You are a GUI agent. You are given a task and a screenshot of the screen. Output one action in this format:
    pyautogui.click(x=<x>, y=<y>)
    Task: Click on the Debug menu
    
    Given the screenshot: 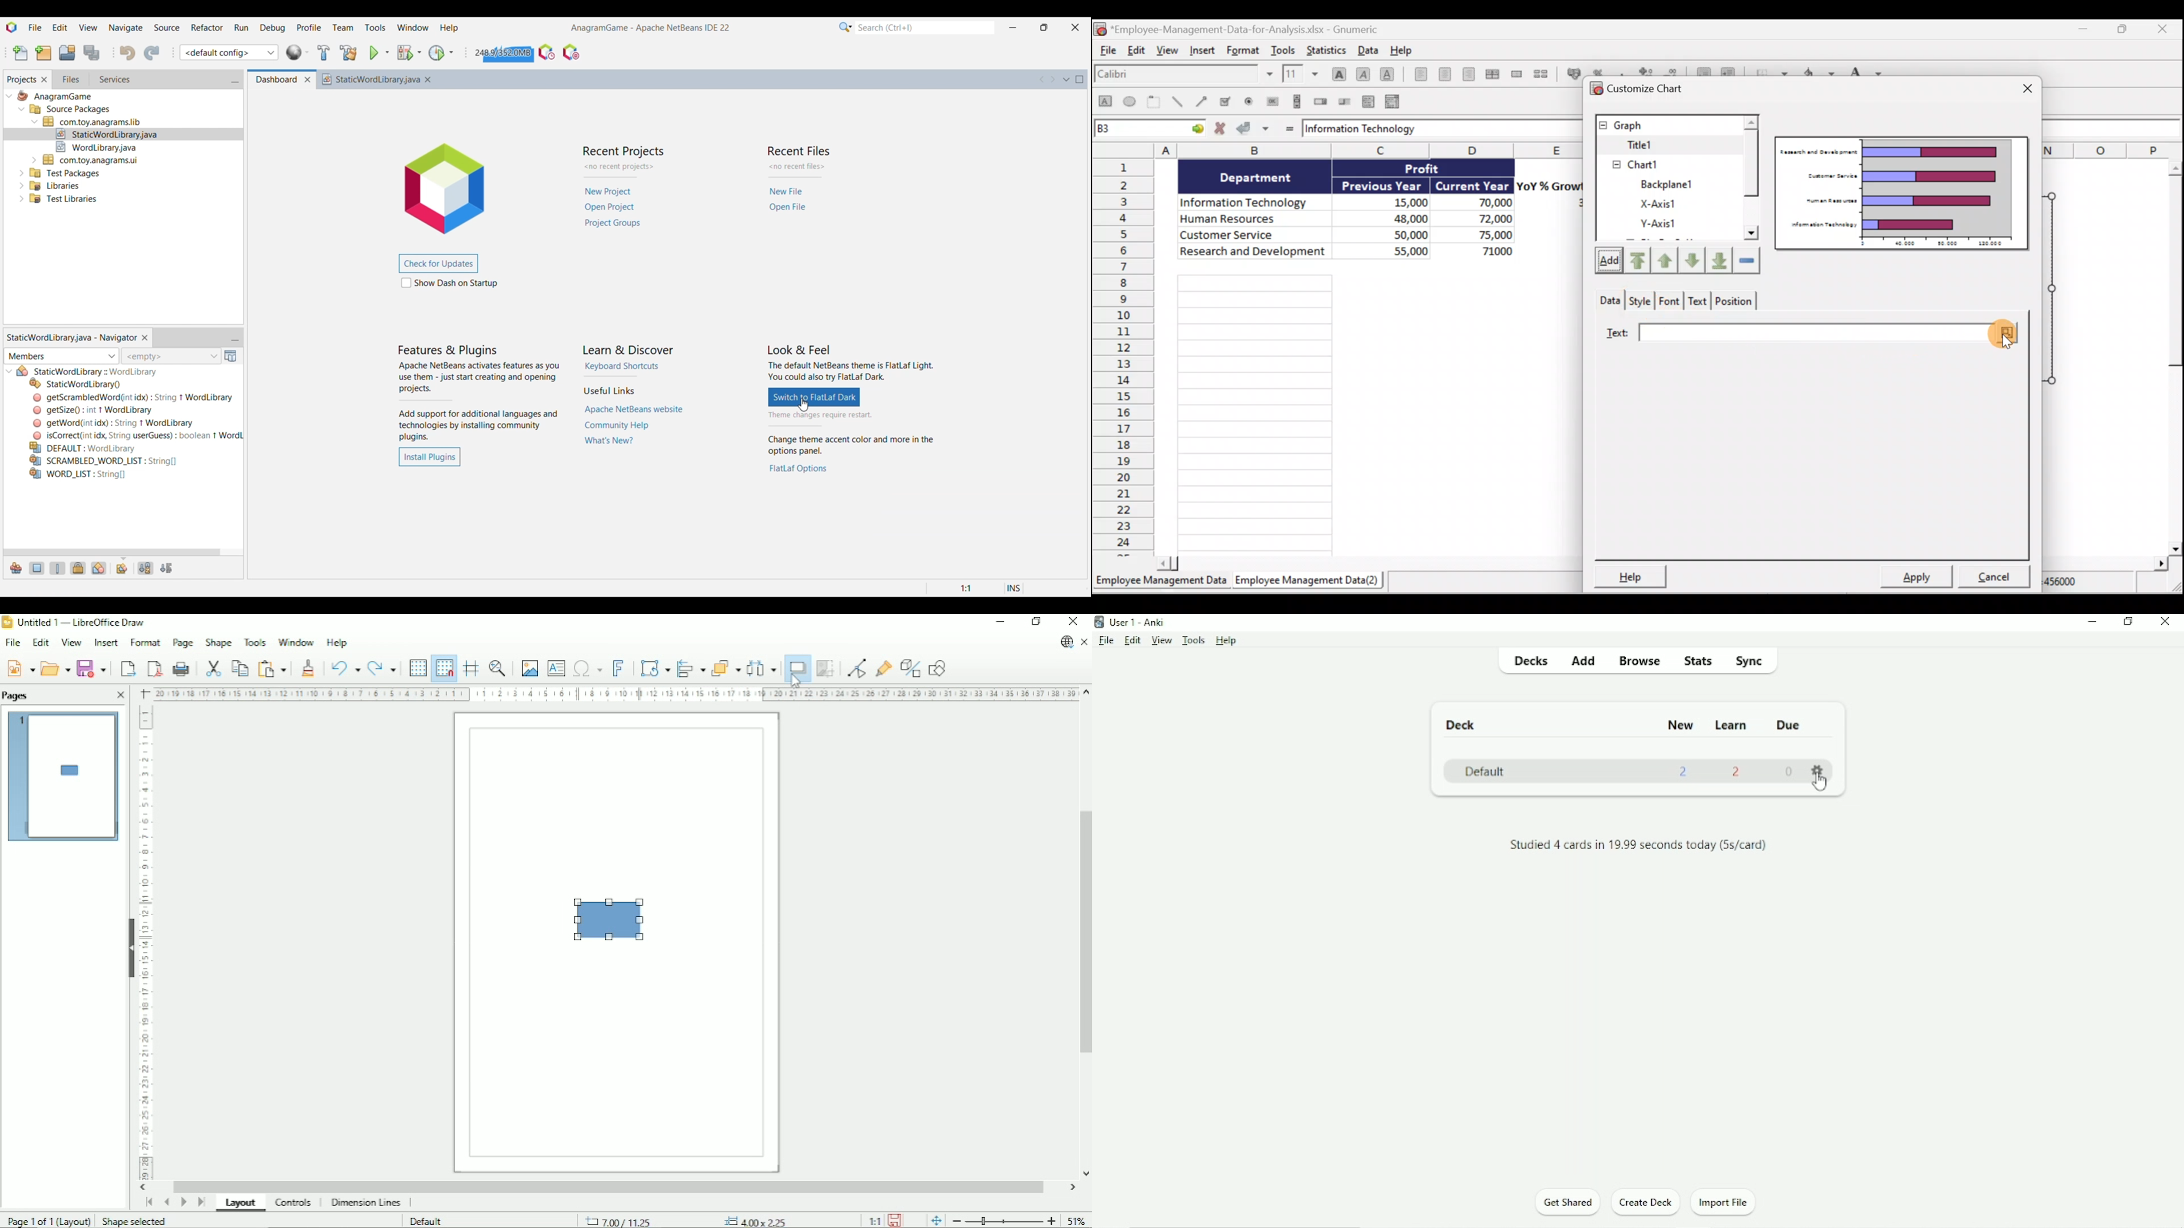 What is the action you would take?
    pyautogui.click(x=273, y=27)
    